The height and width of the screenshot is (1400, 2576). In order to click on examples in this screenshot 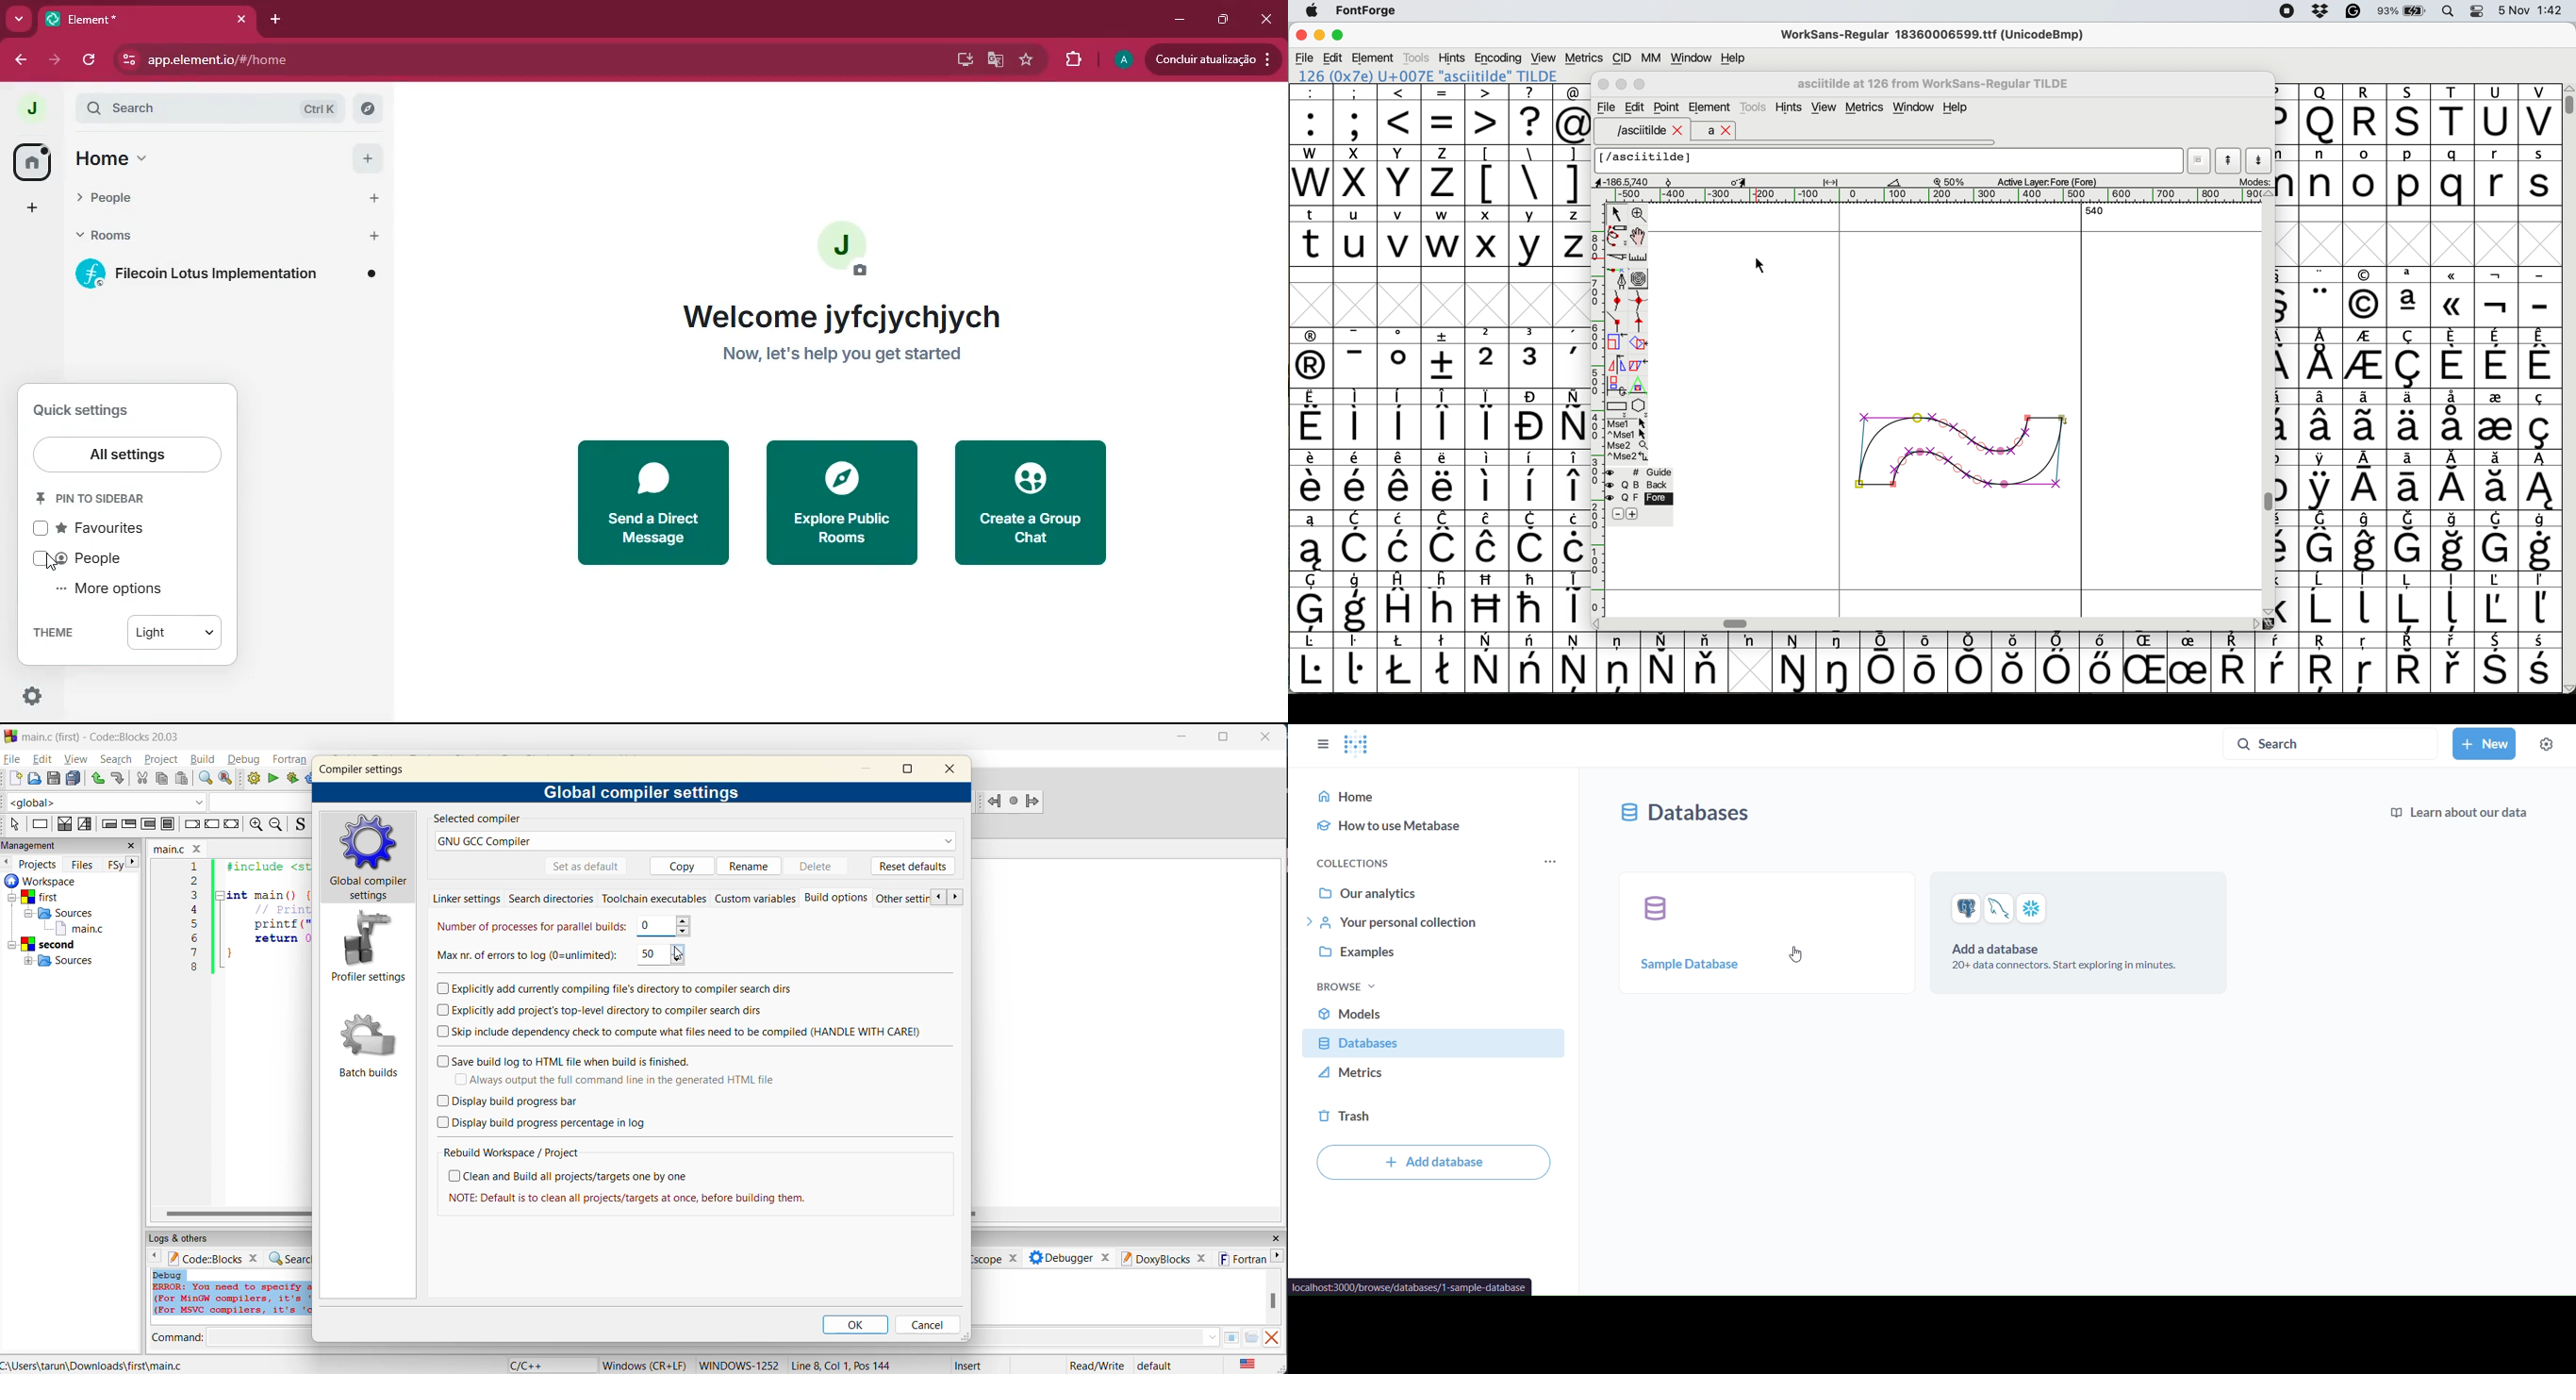, I will do `click(1436, 958)`.